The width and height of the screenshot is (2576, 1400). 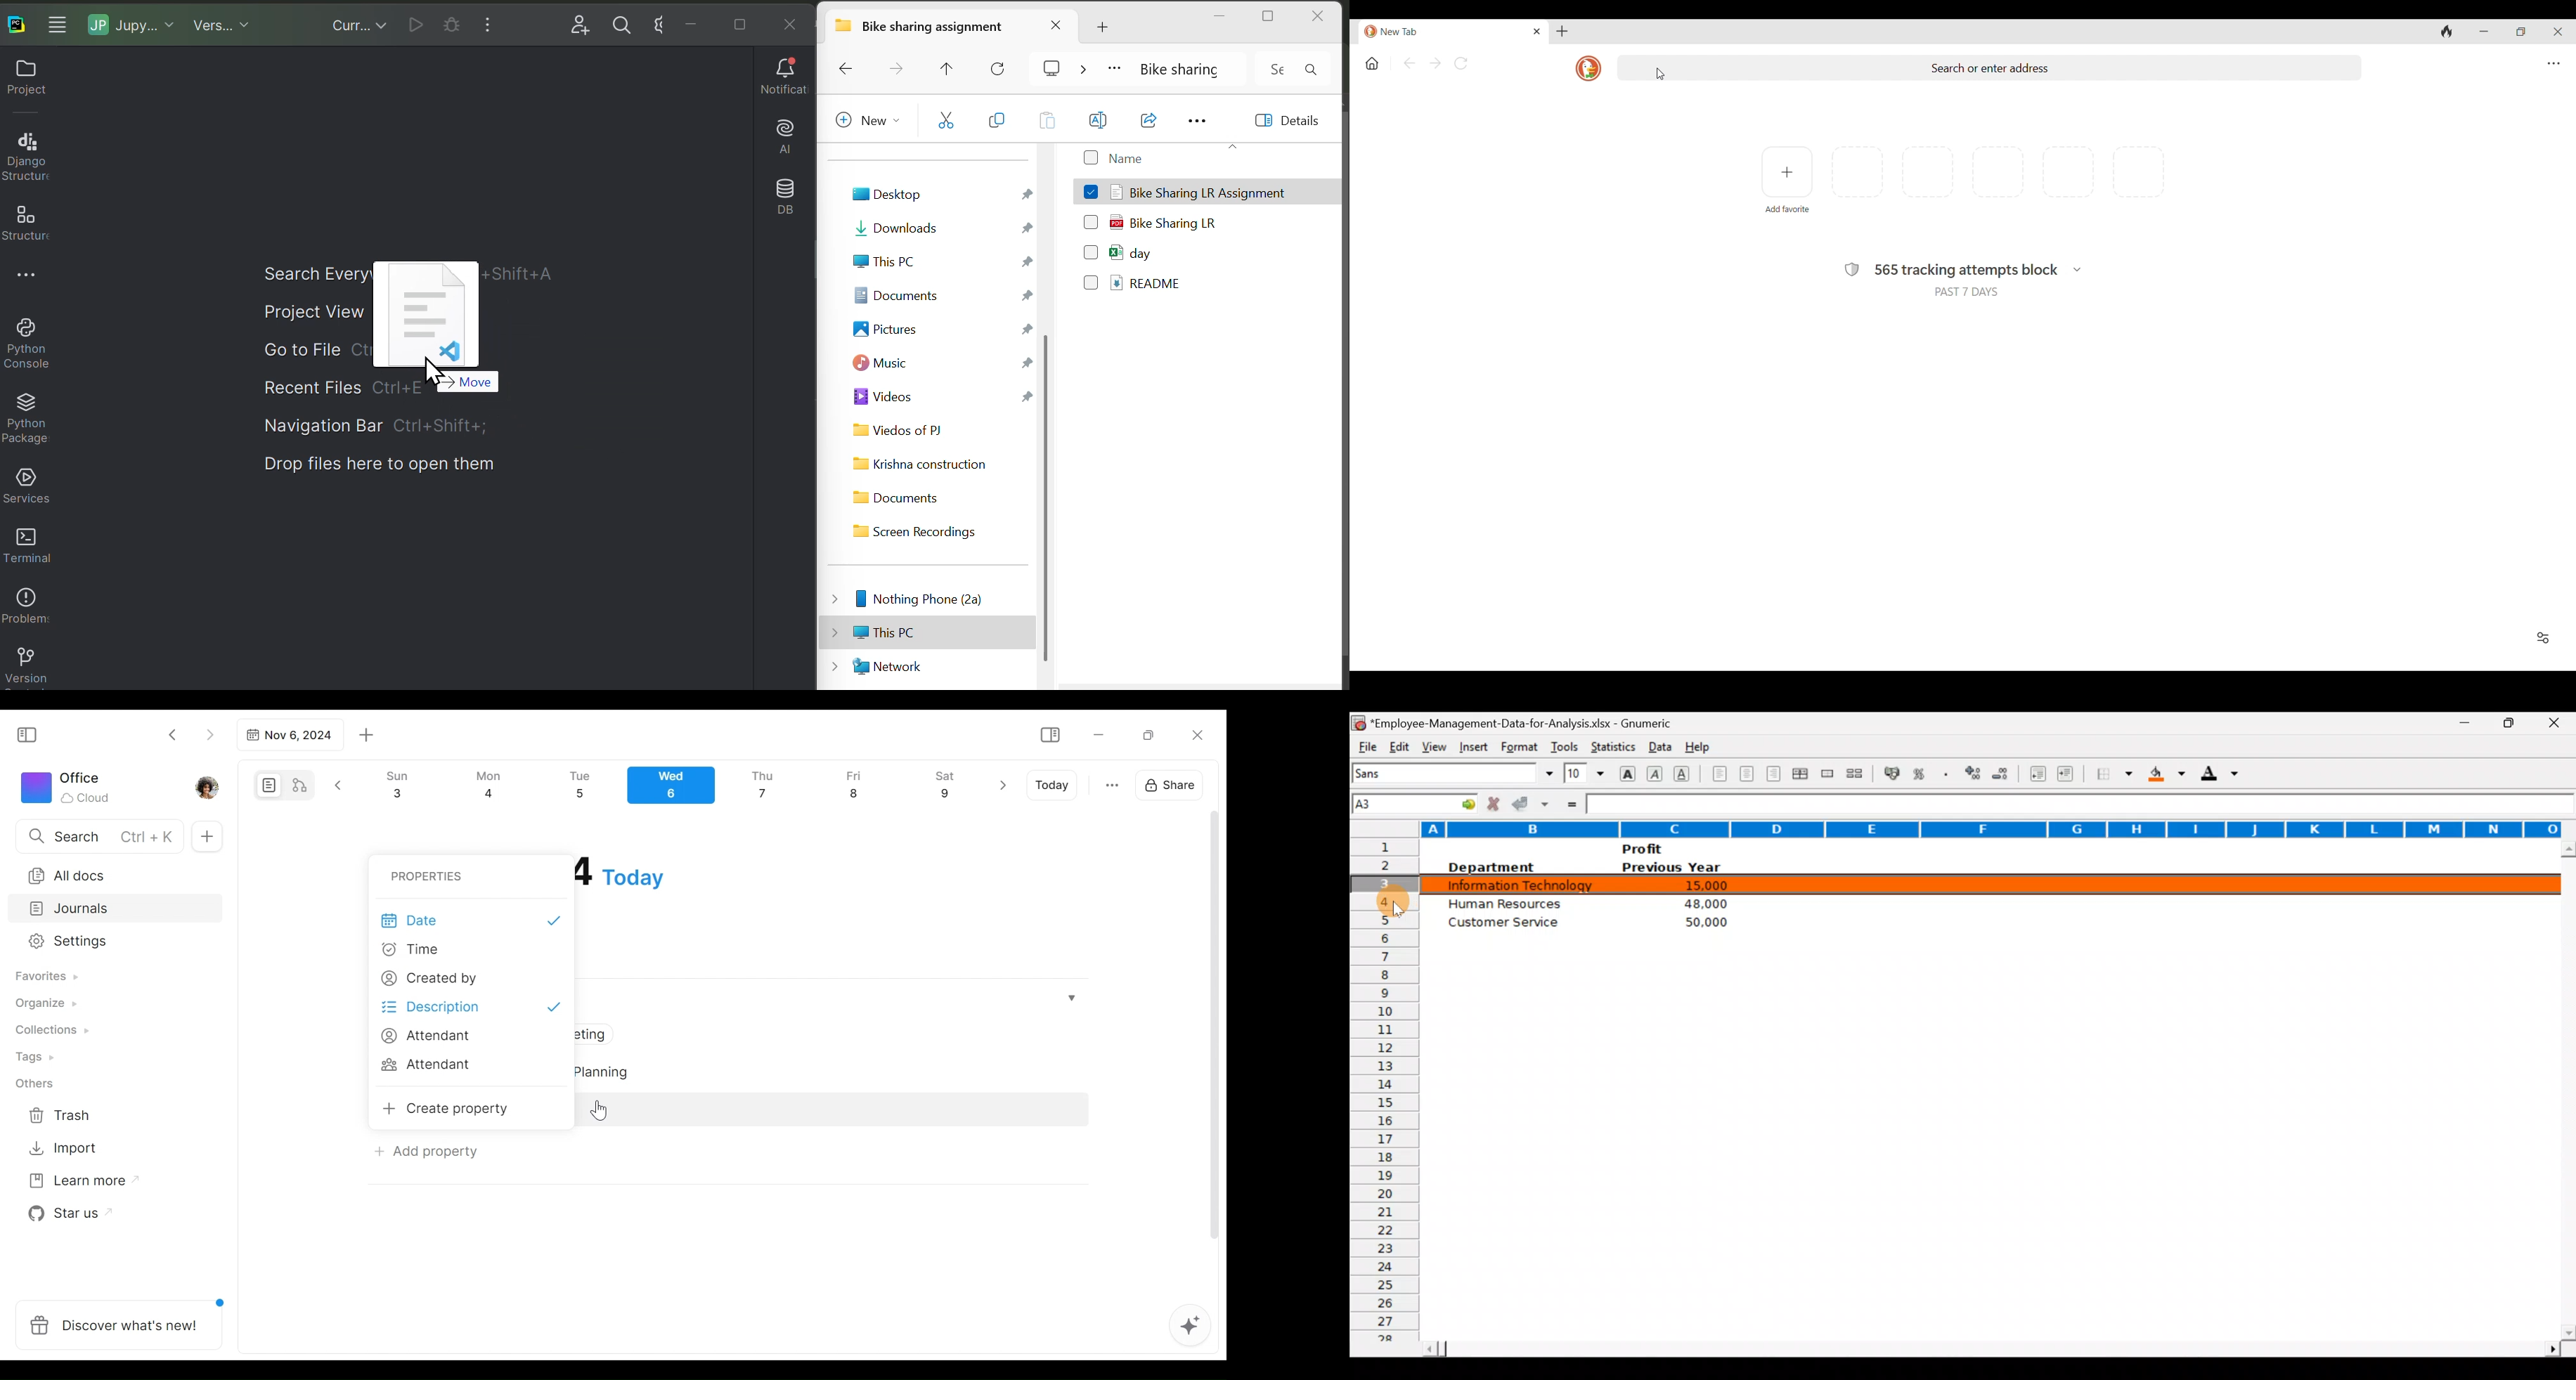 I want to click on Enter formula, so click(x=1571, y=803).